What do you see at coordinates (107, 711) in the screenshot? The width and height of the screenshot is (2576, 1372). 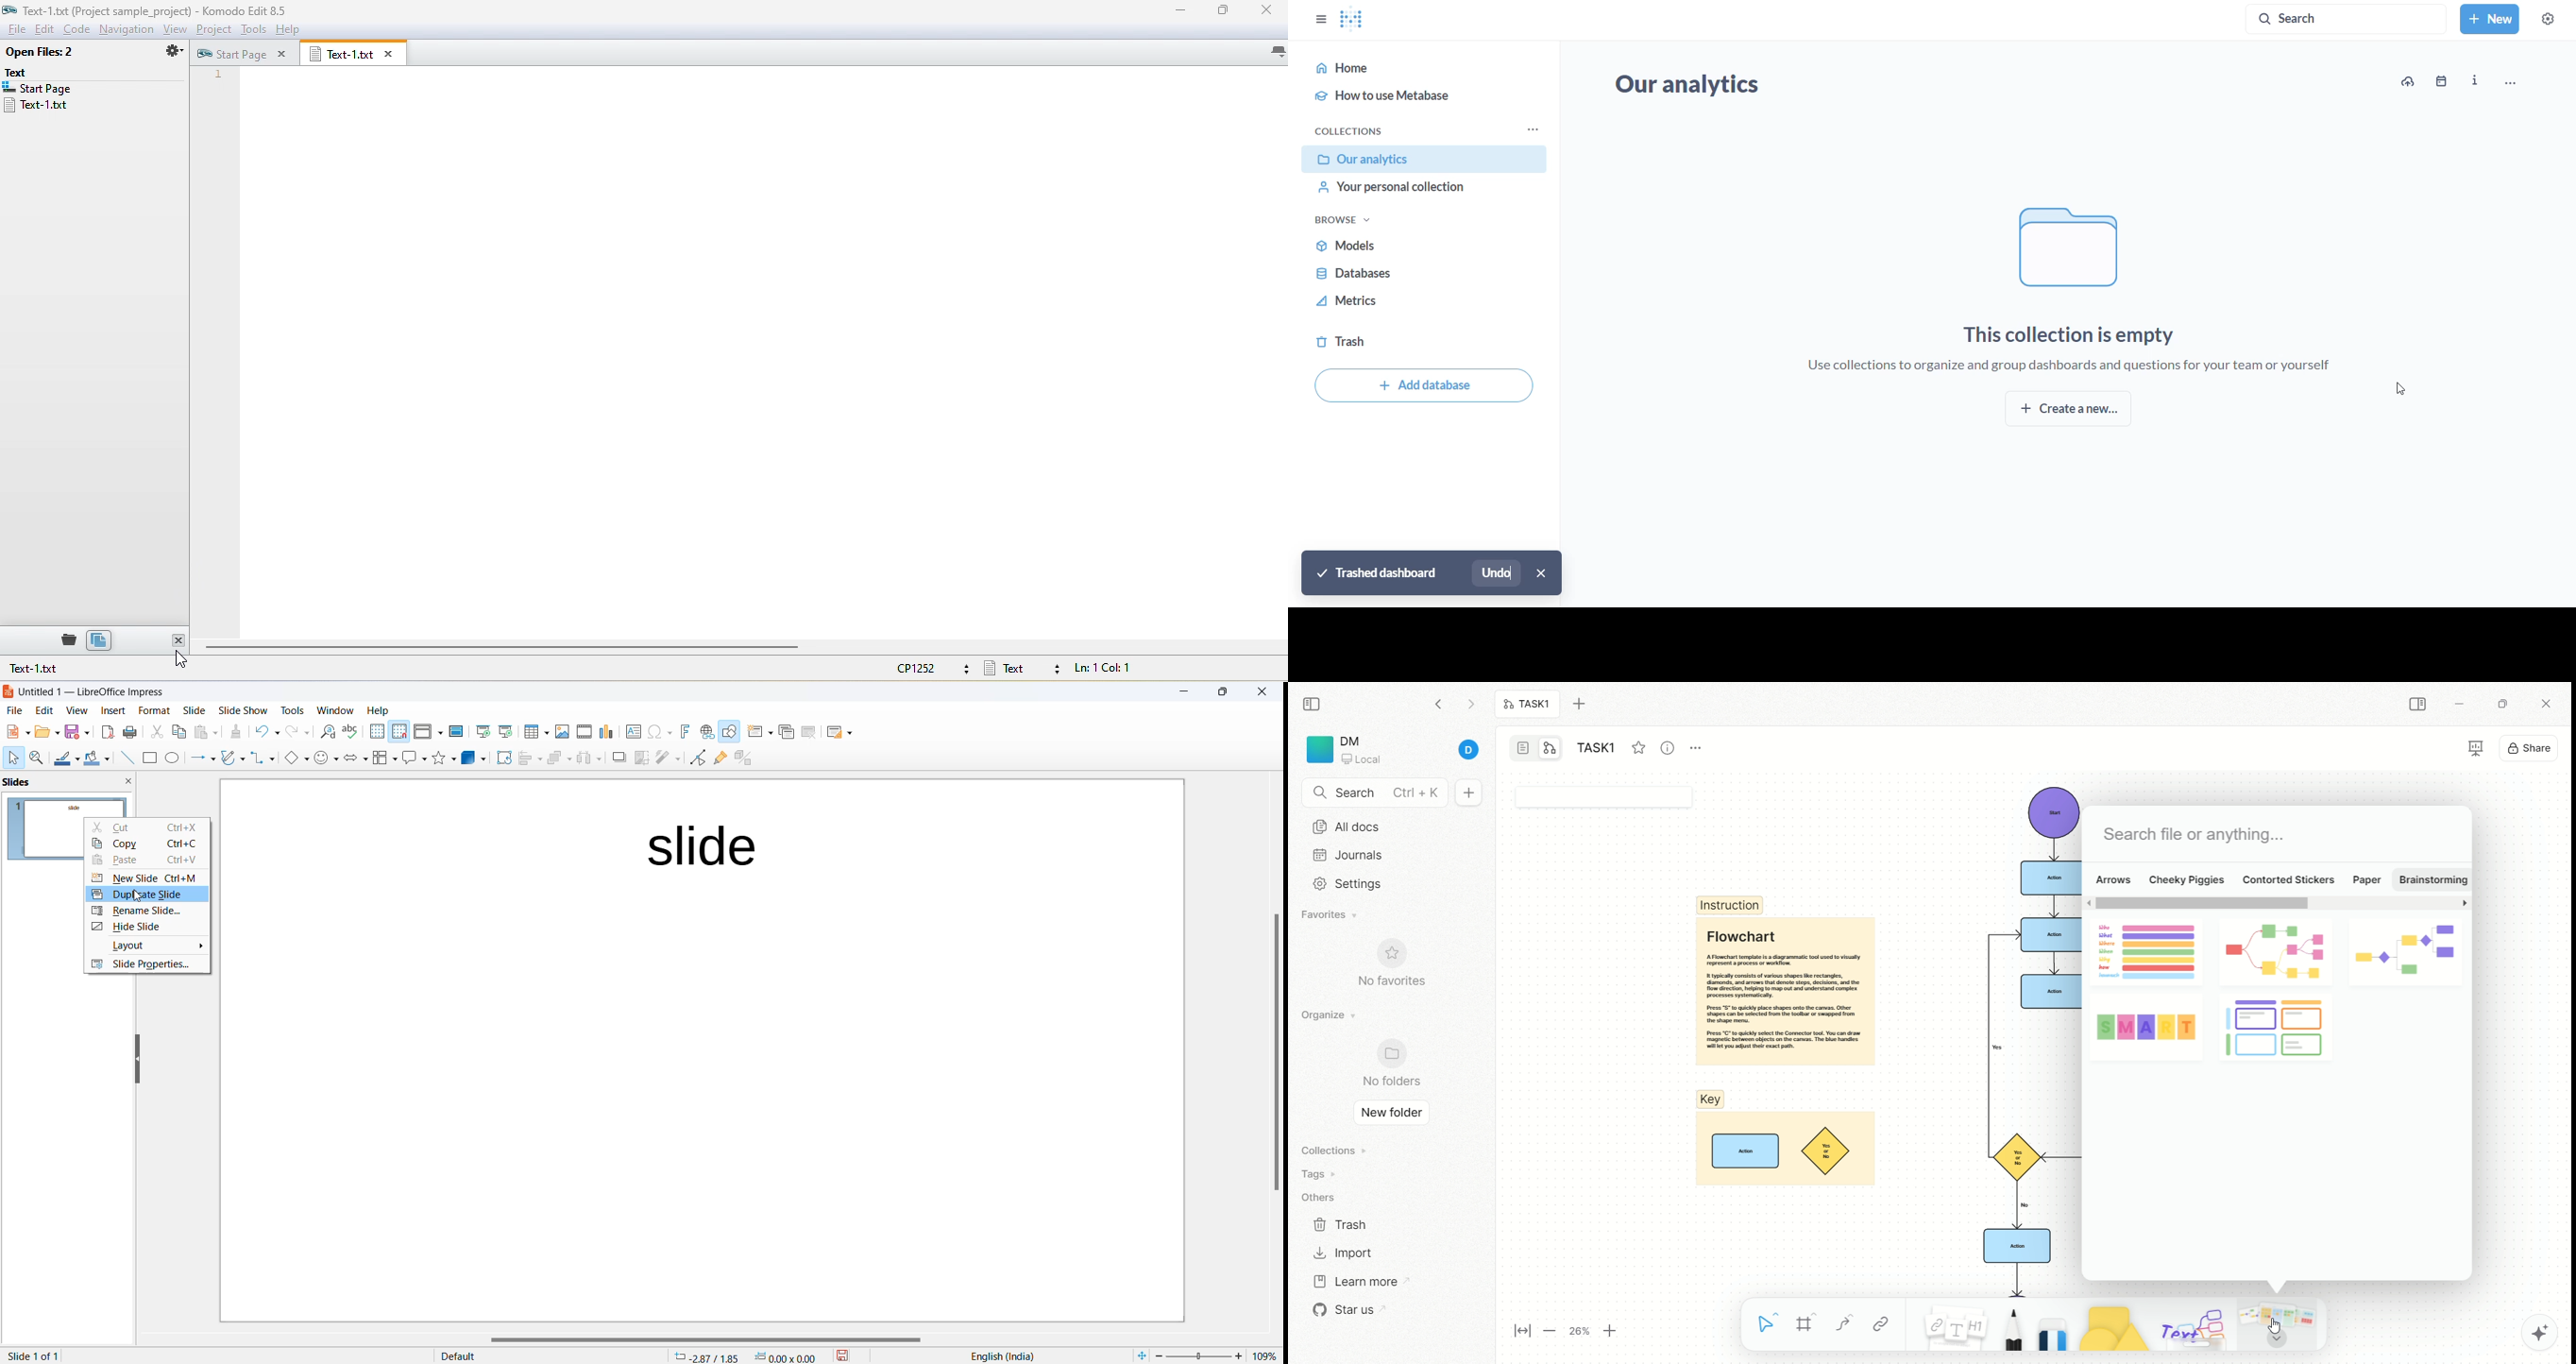 I see `insert` at bounding box center [107, 711].